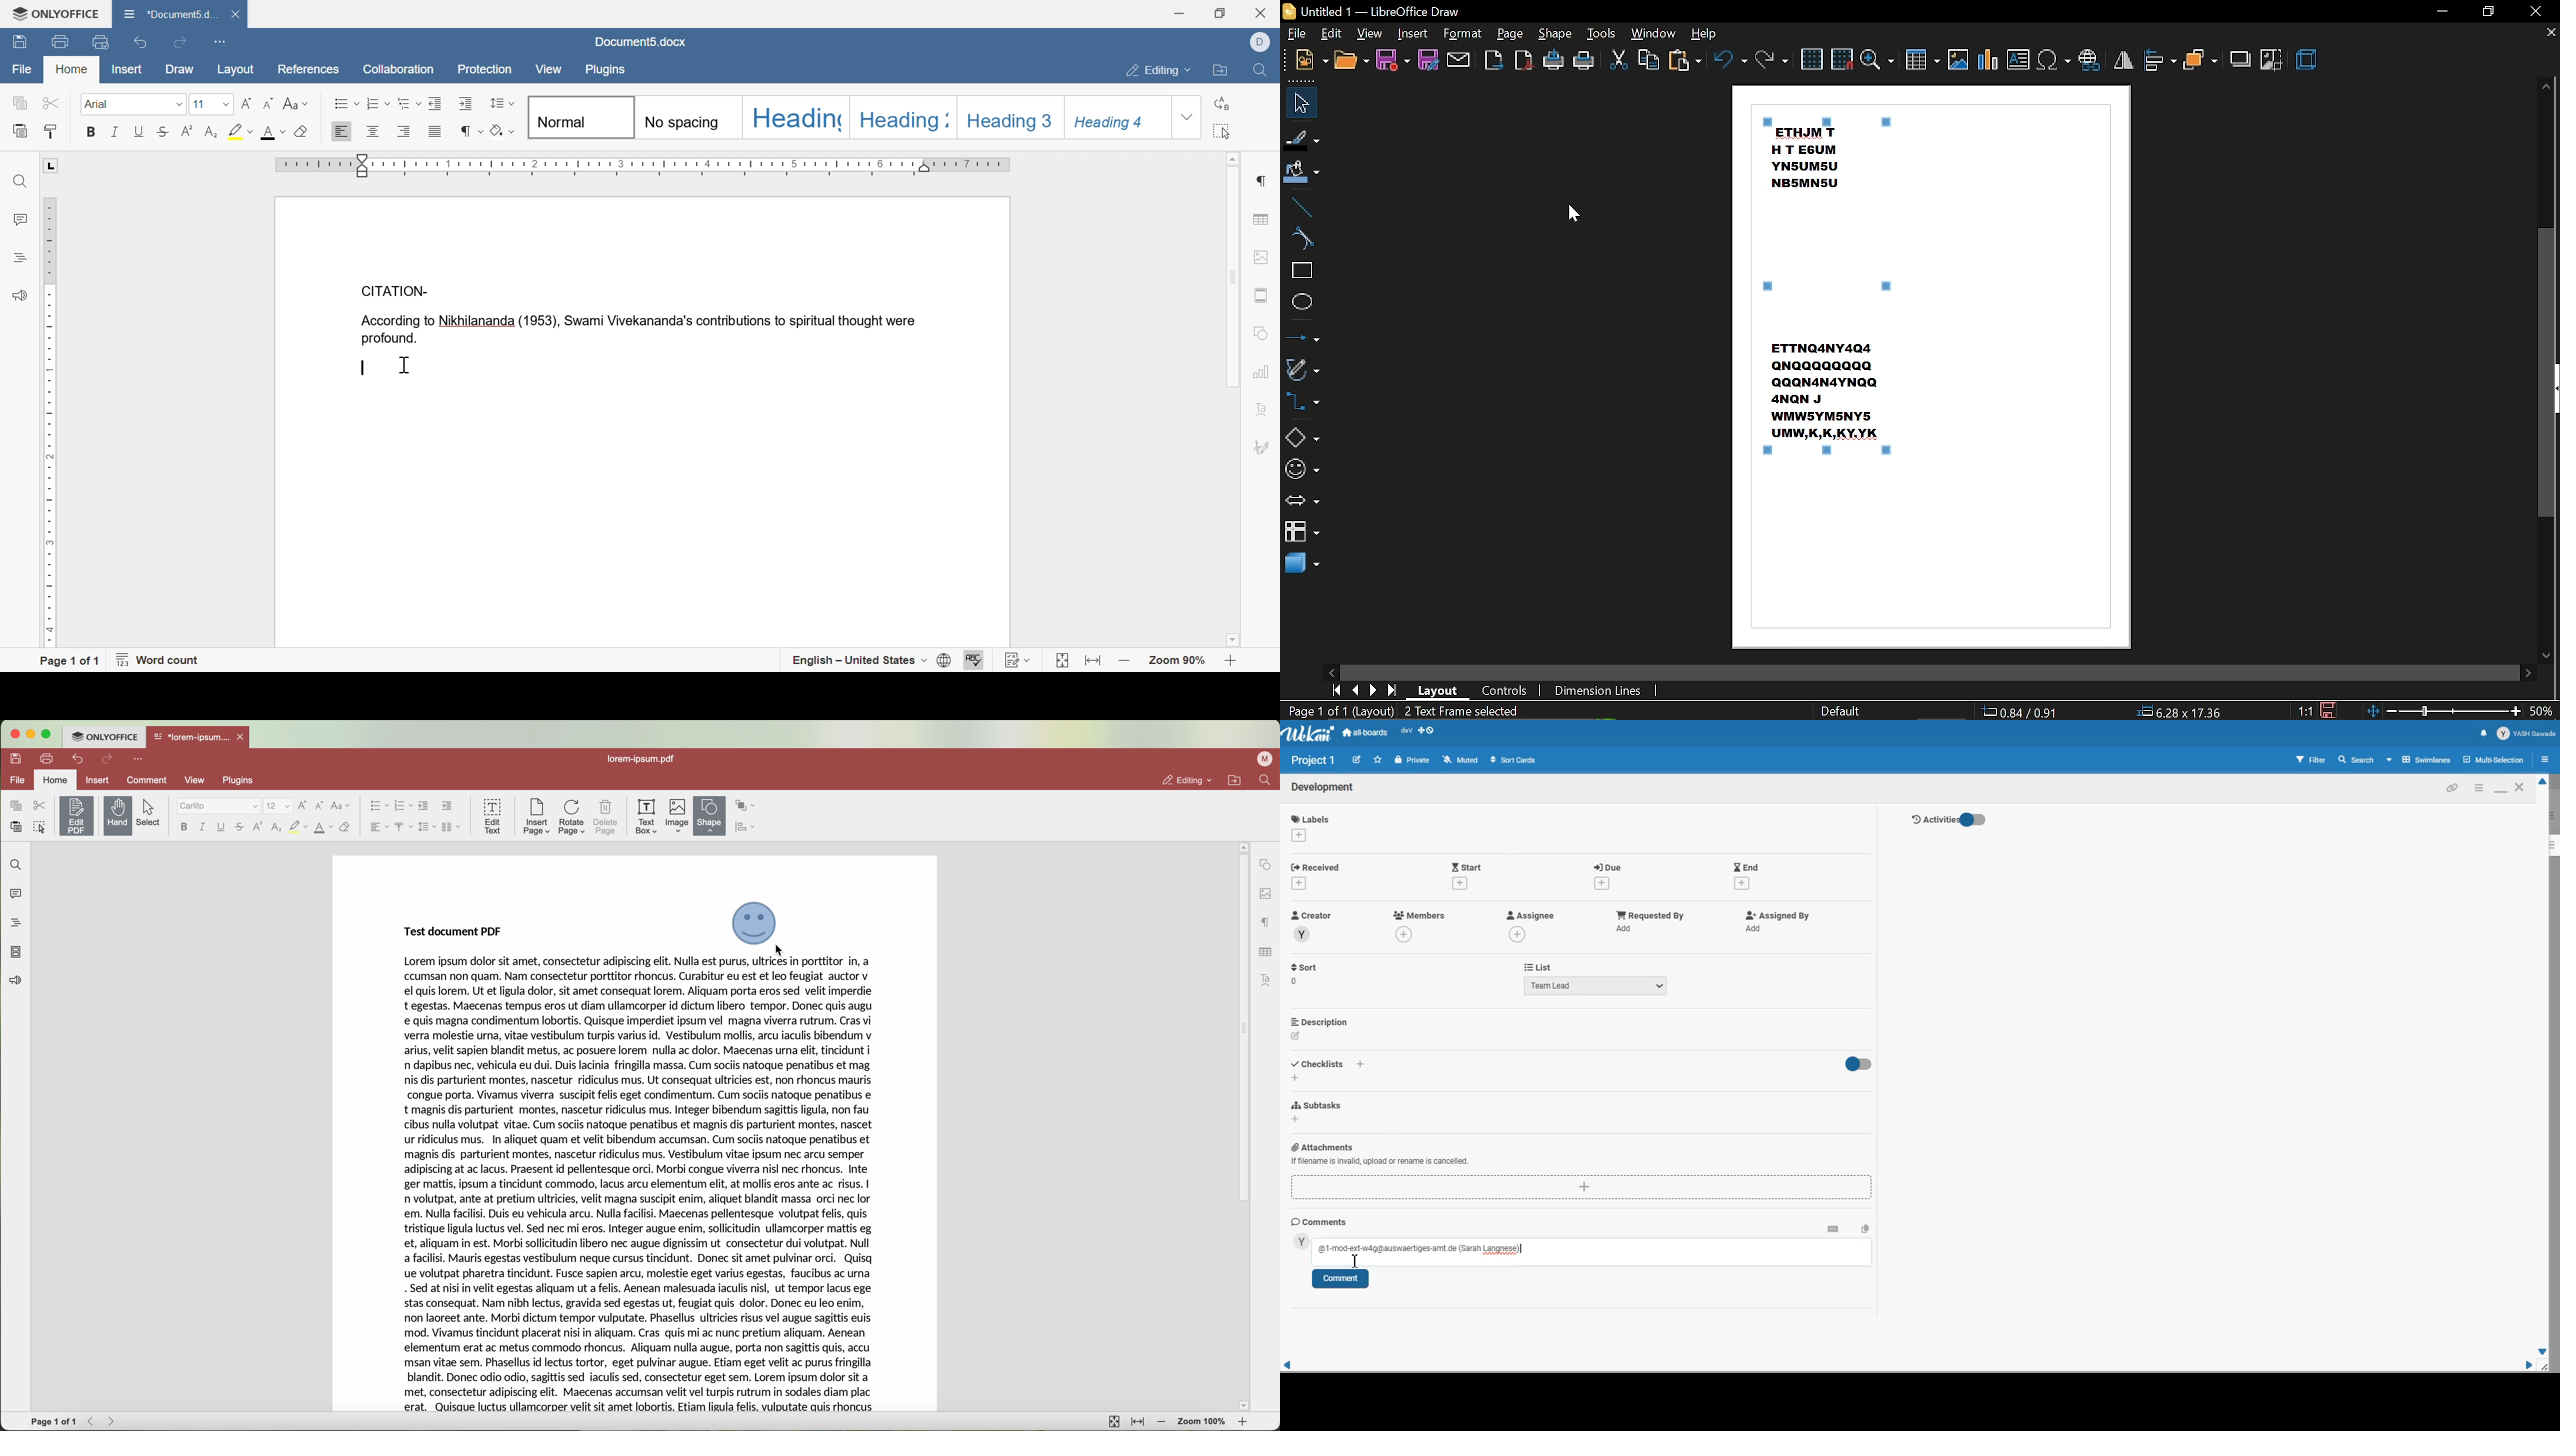  What do you see at coordinates (145, 780) in the screenshot?
I see `comment` at bounding box center [145, 780].